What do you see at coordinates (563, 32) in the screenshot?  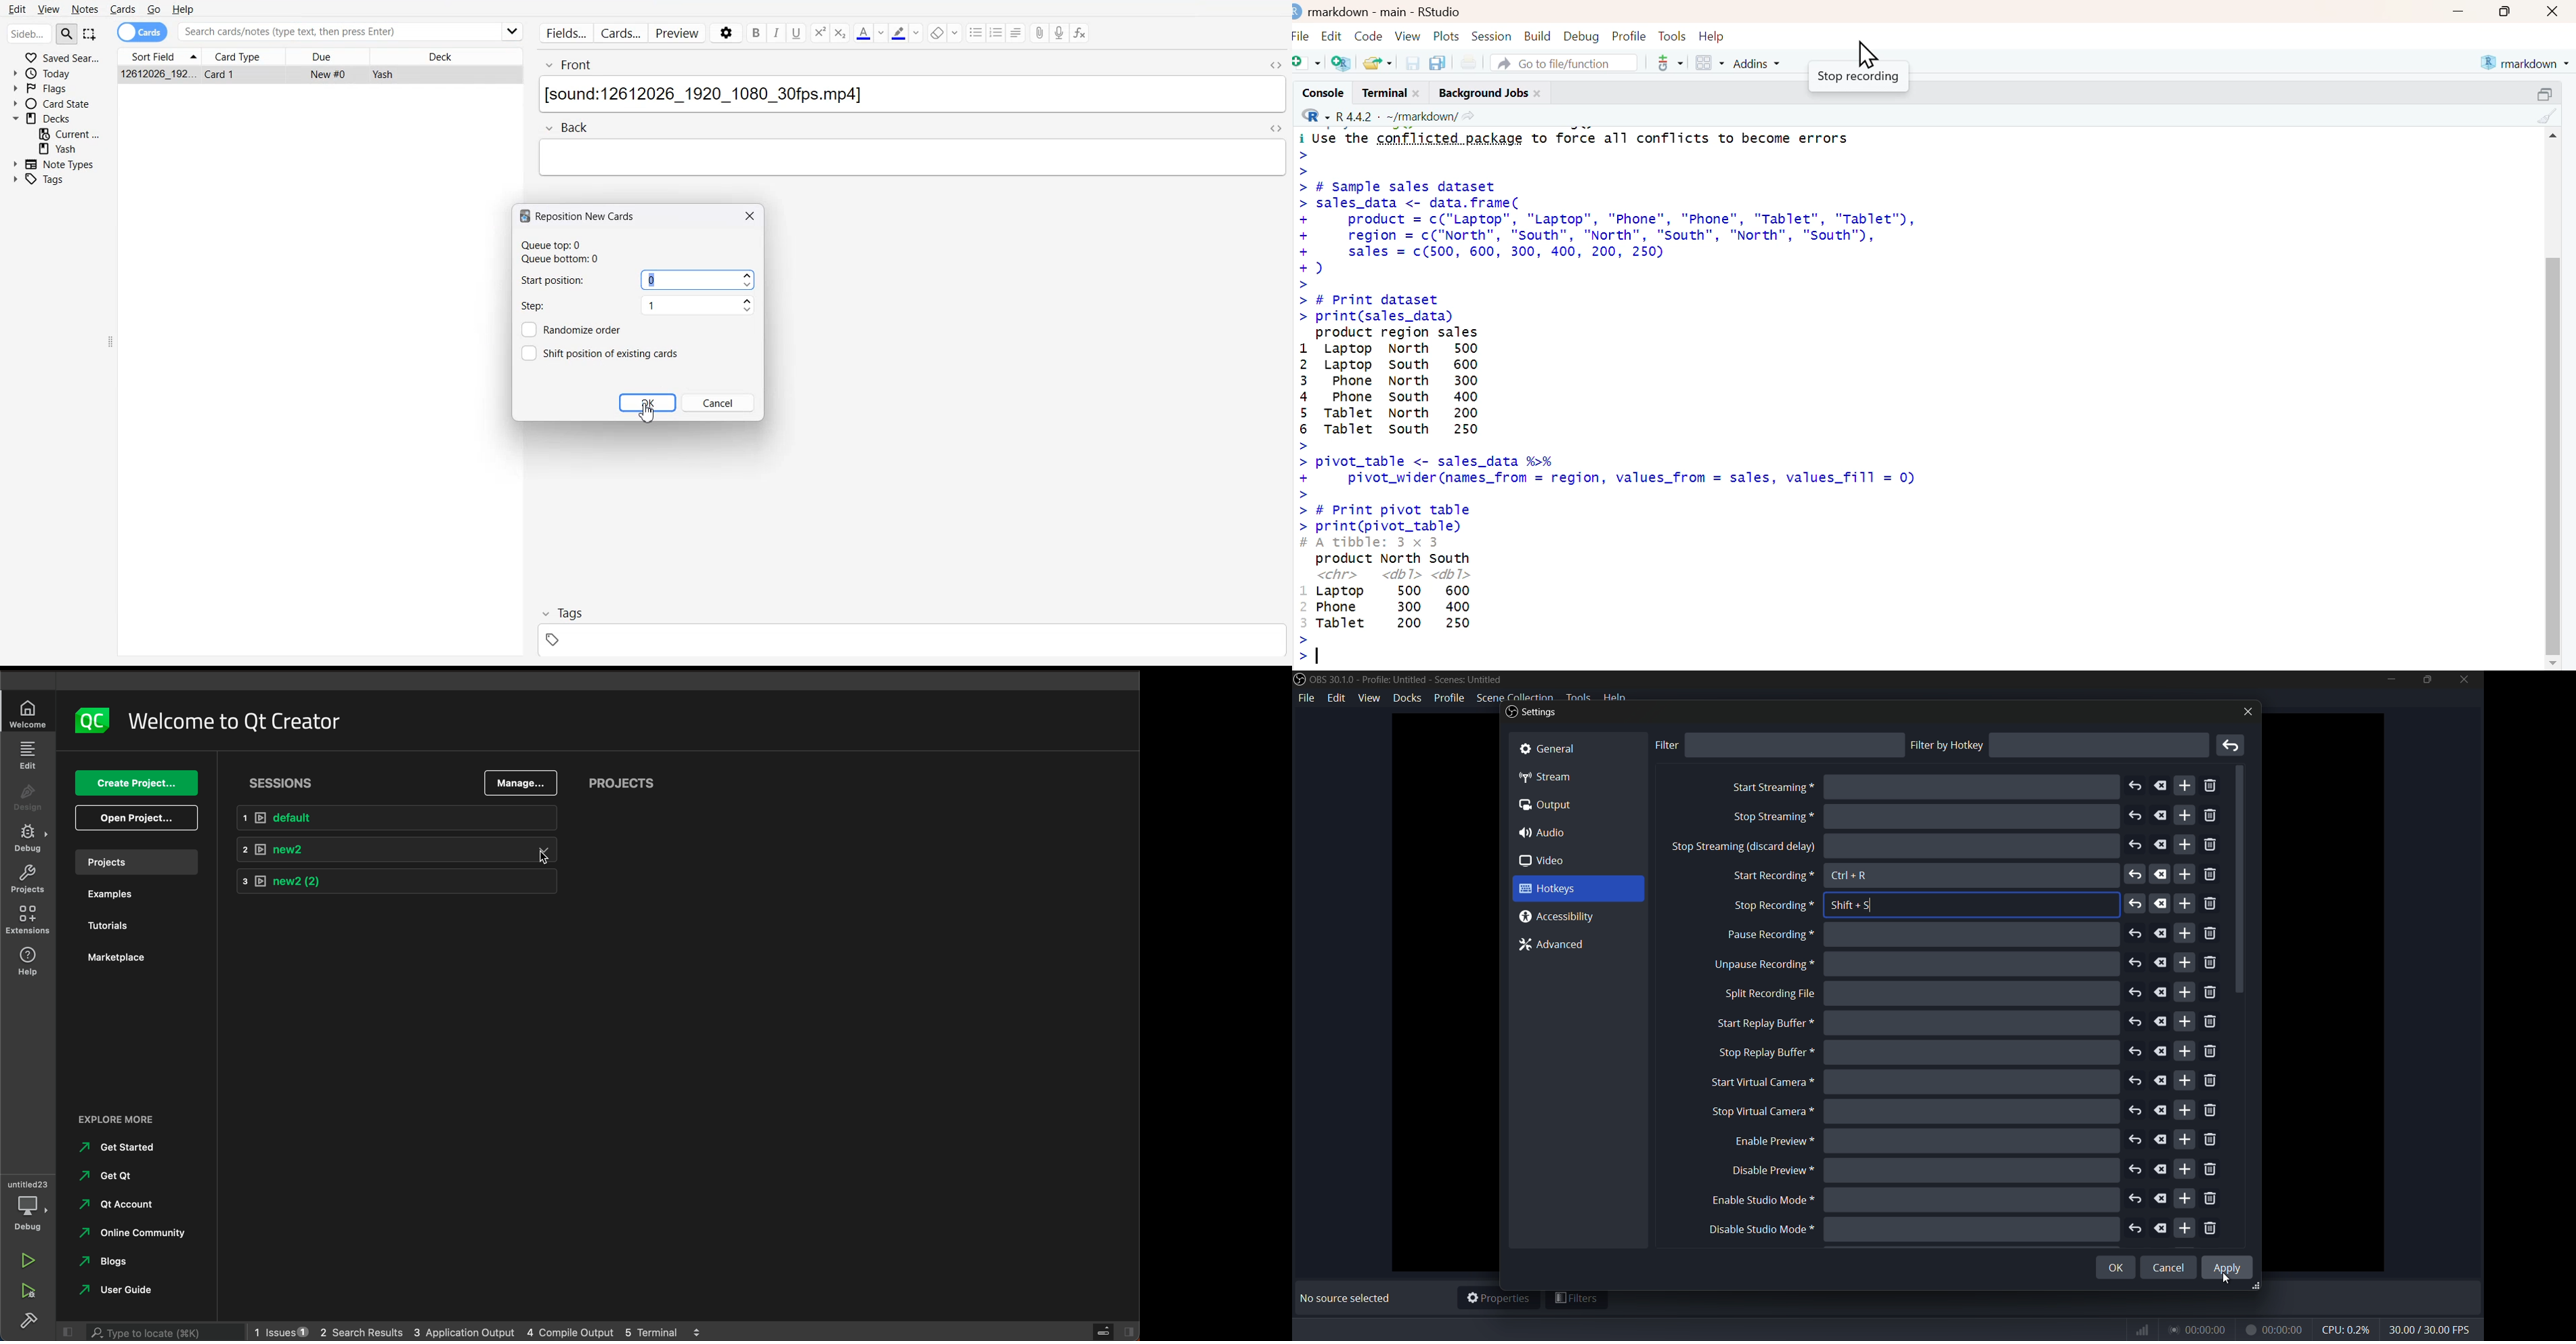 I see `Fields` at bounding box center [563, 32].